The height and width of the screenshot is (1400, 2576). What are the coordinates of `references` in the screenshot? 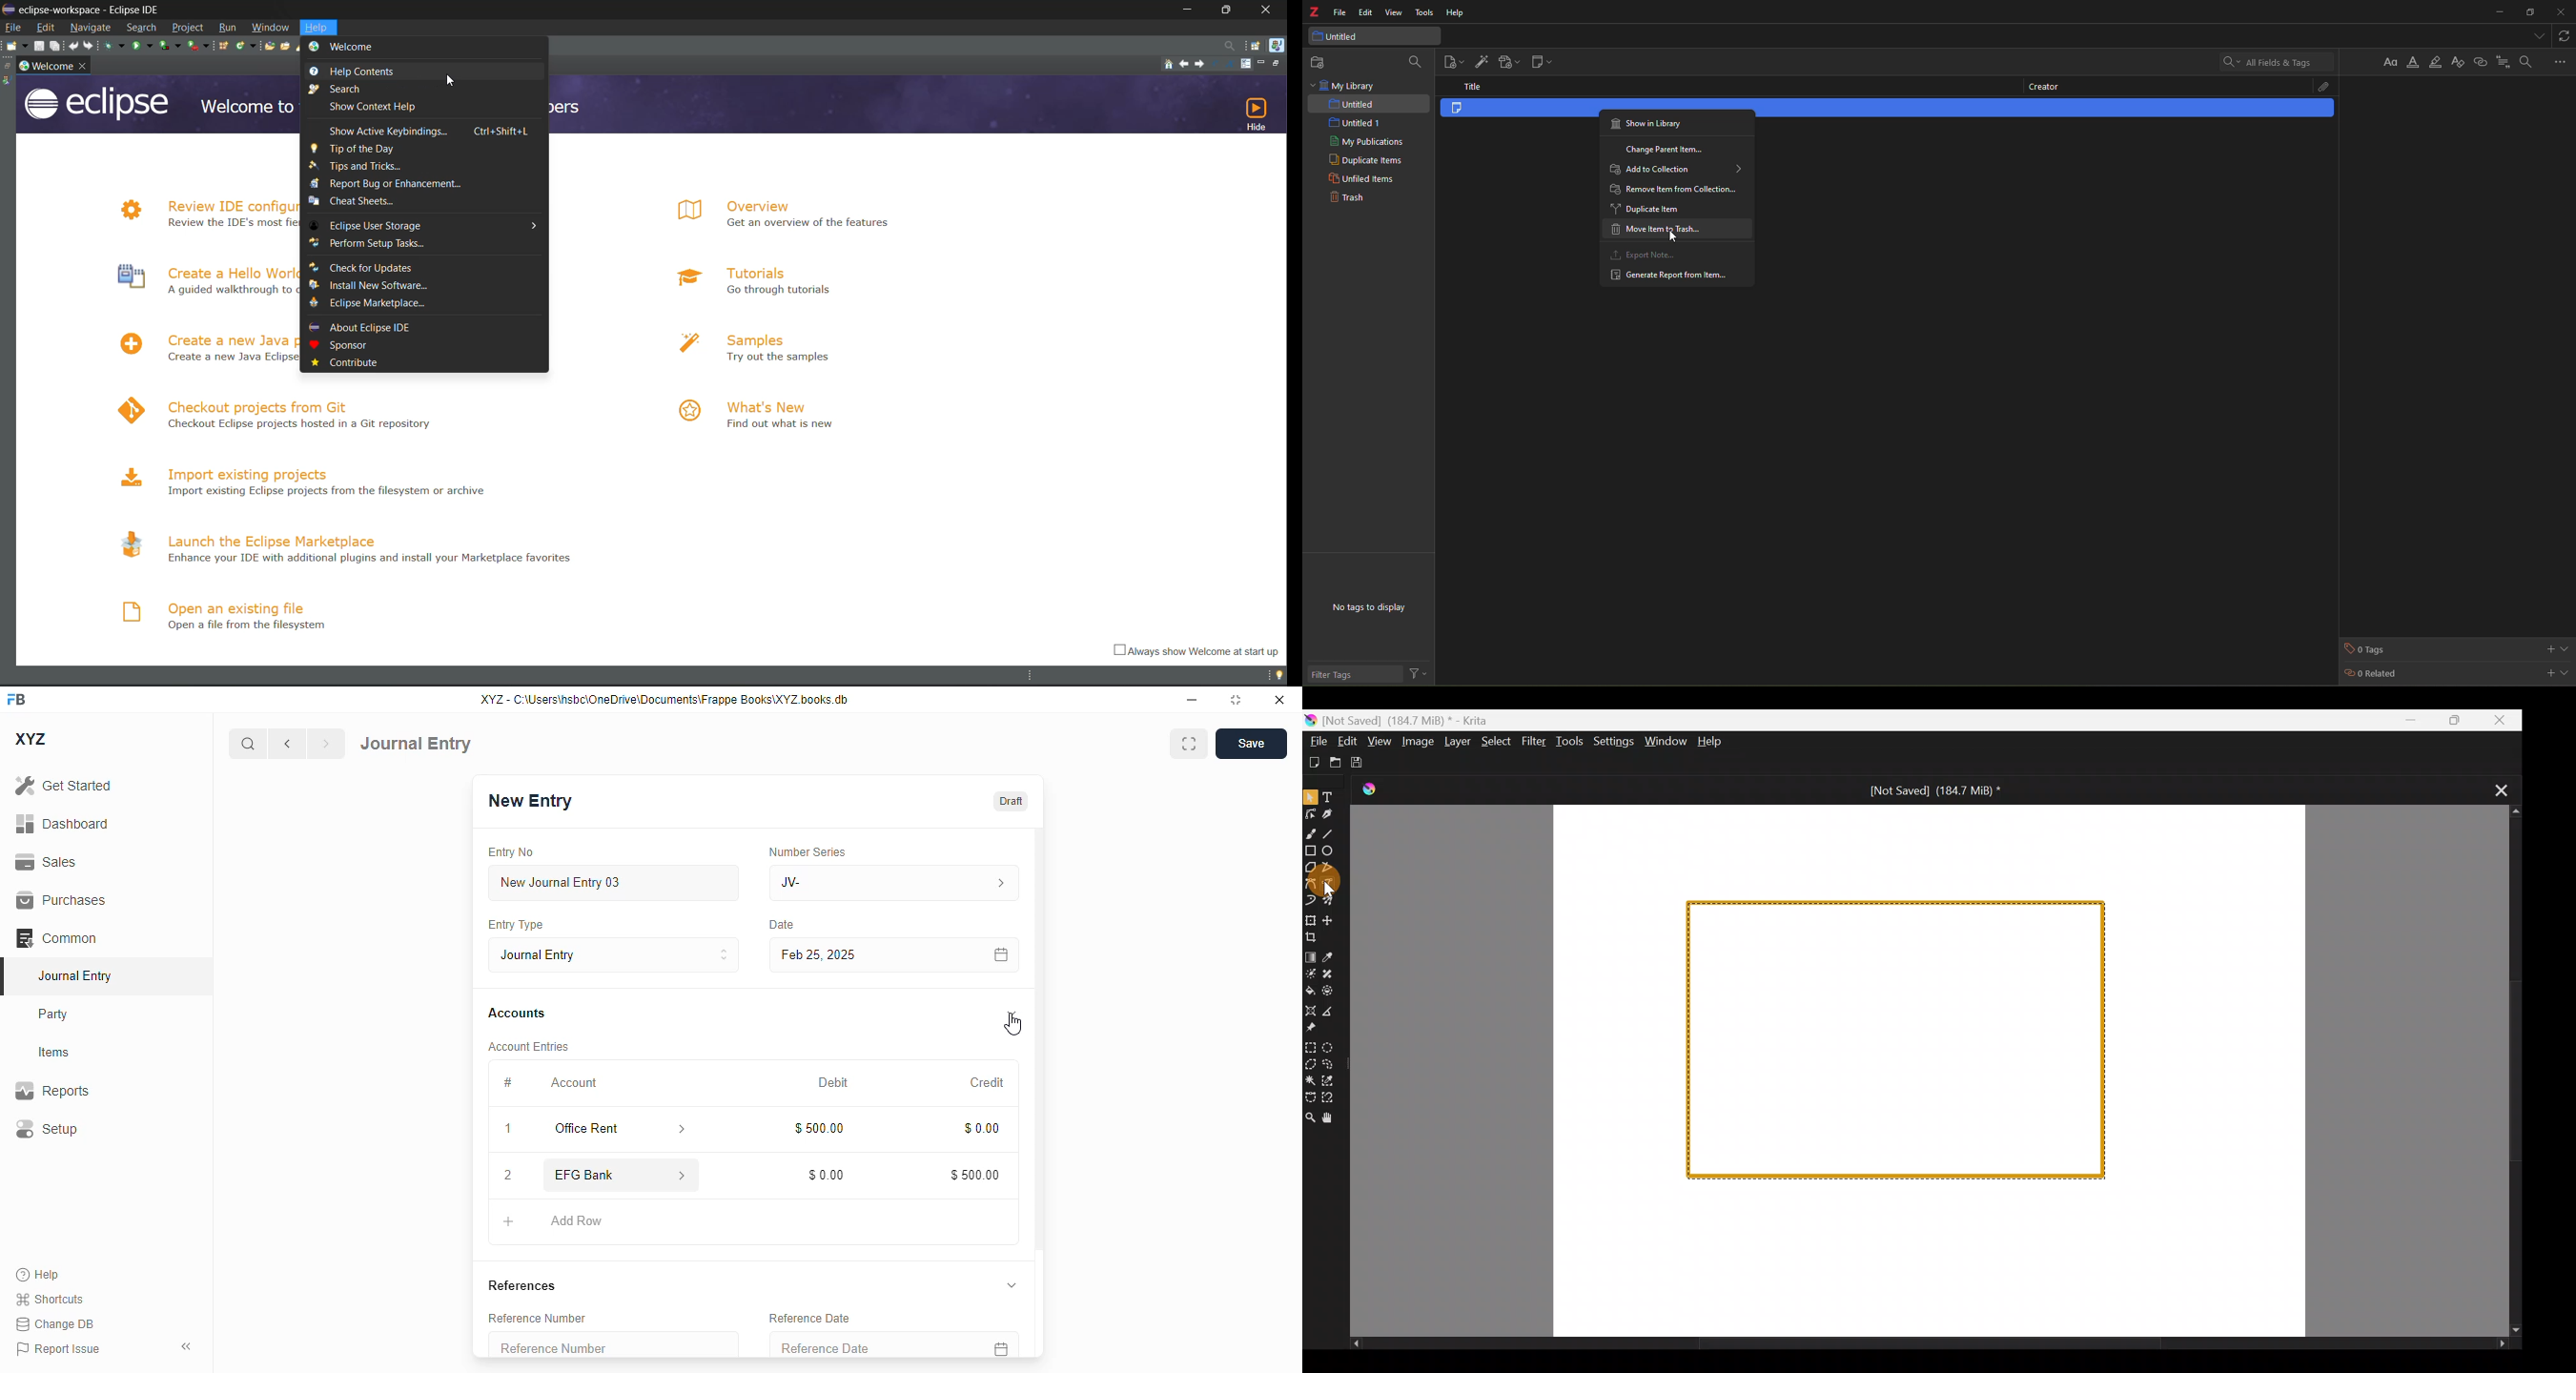 It's located at (522, 1285).